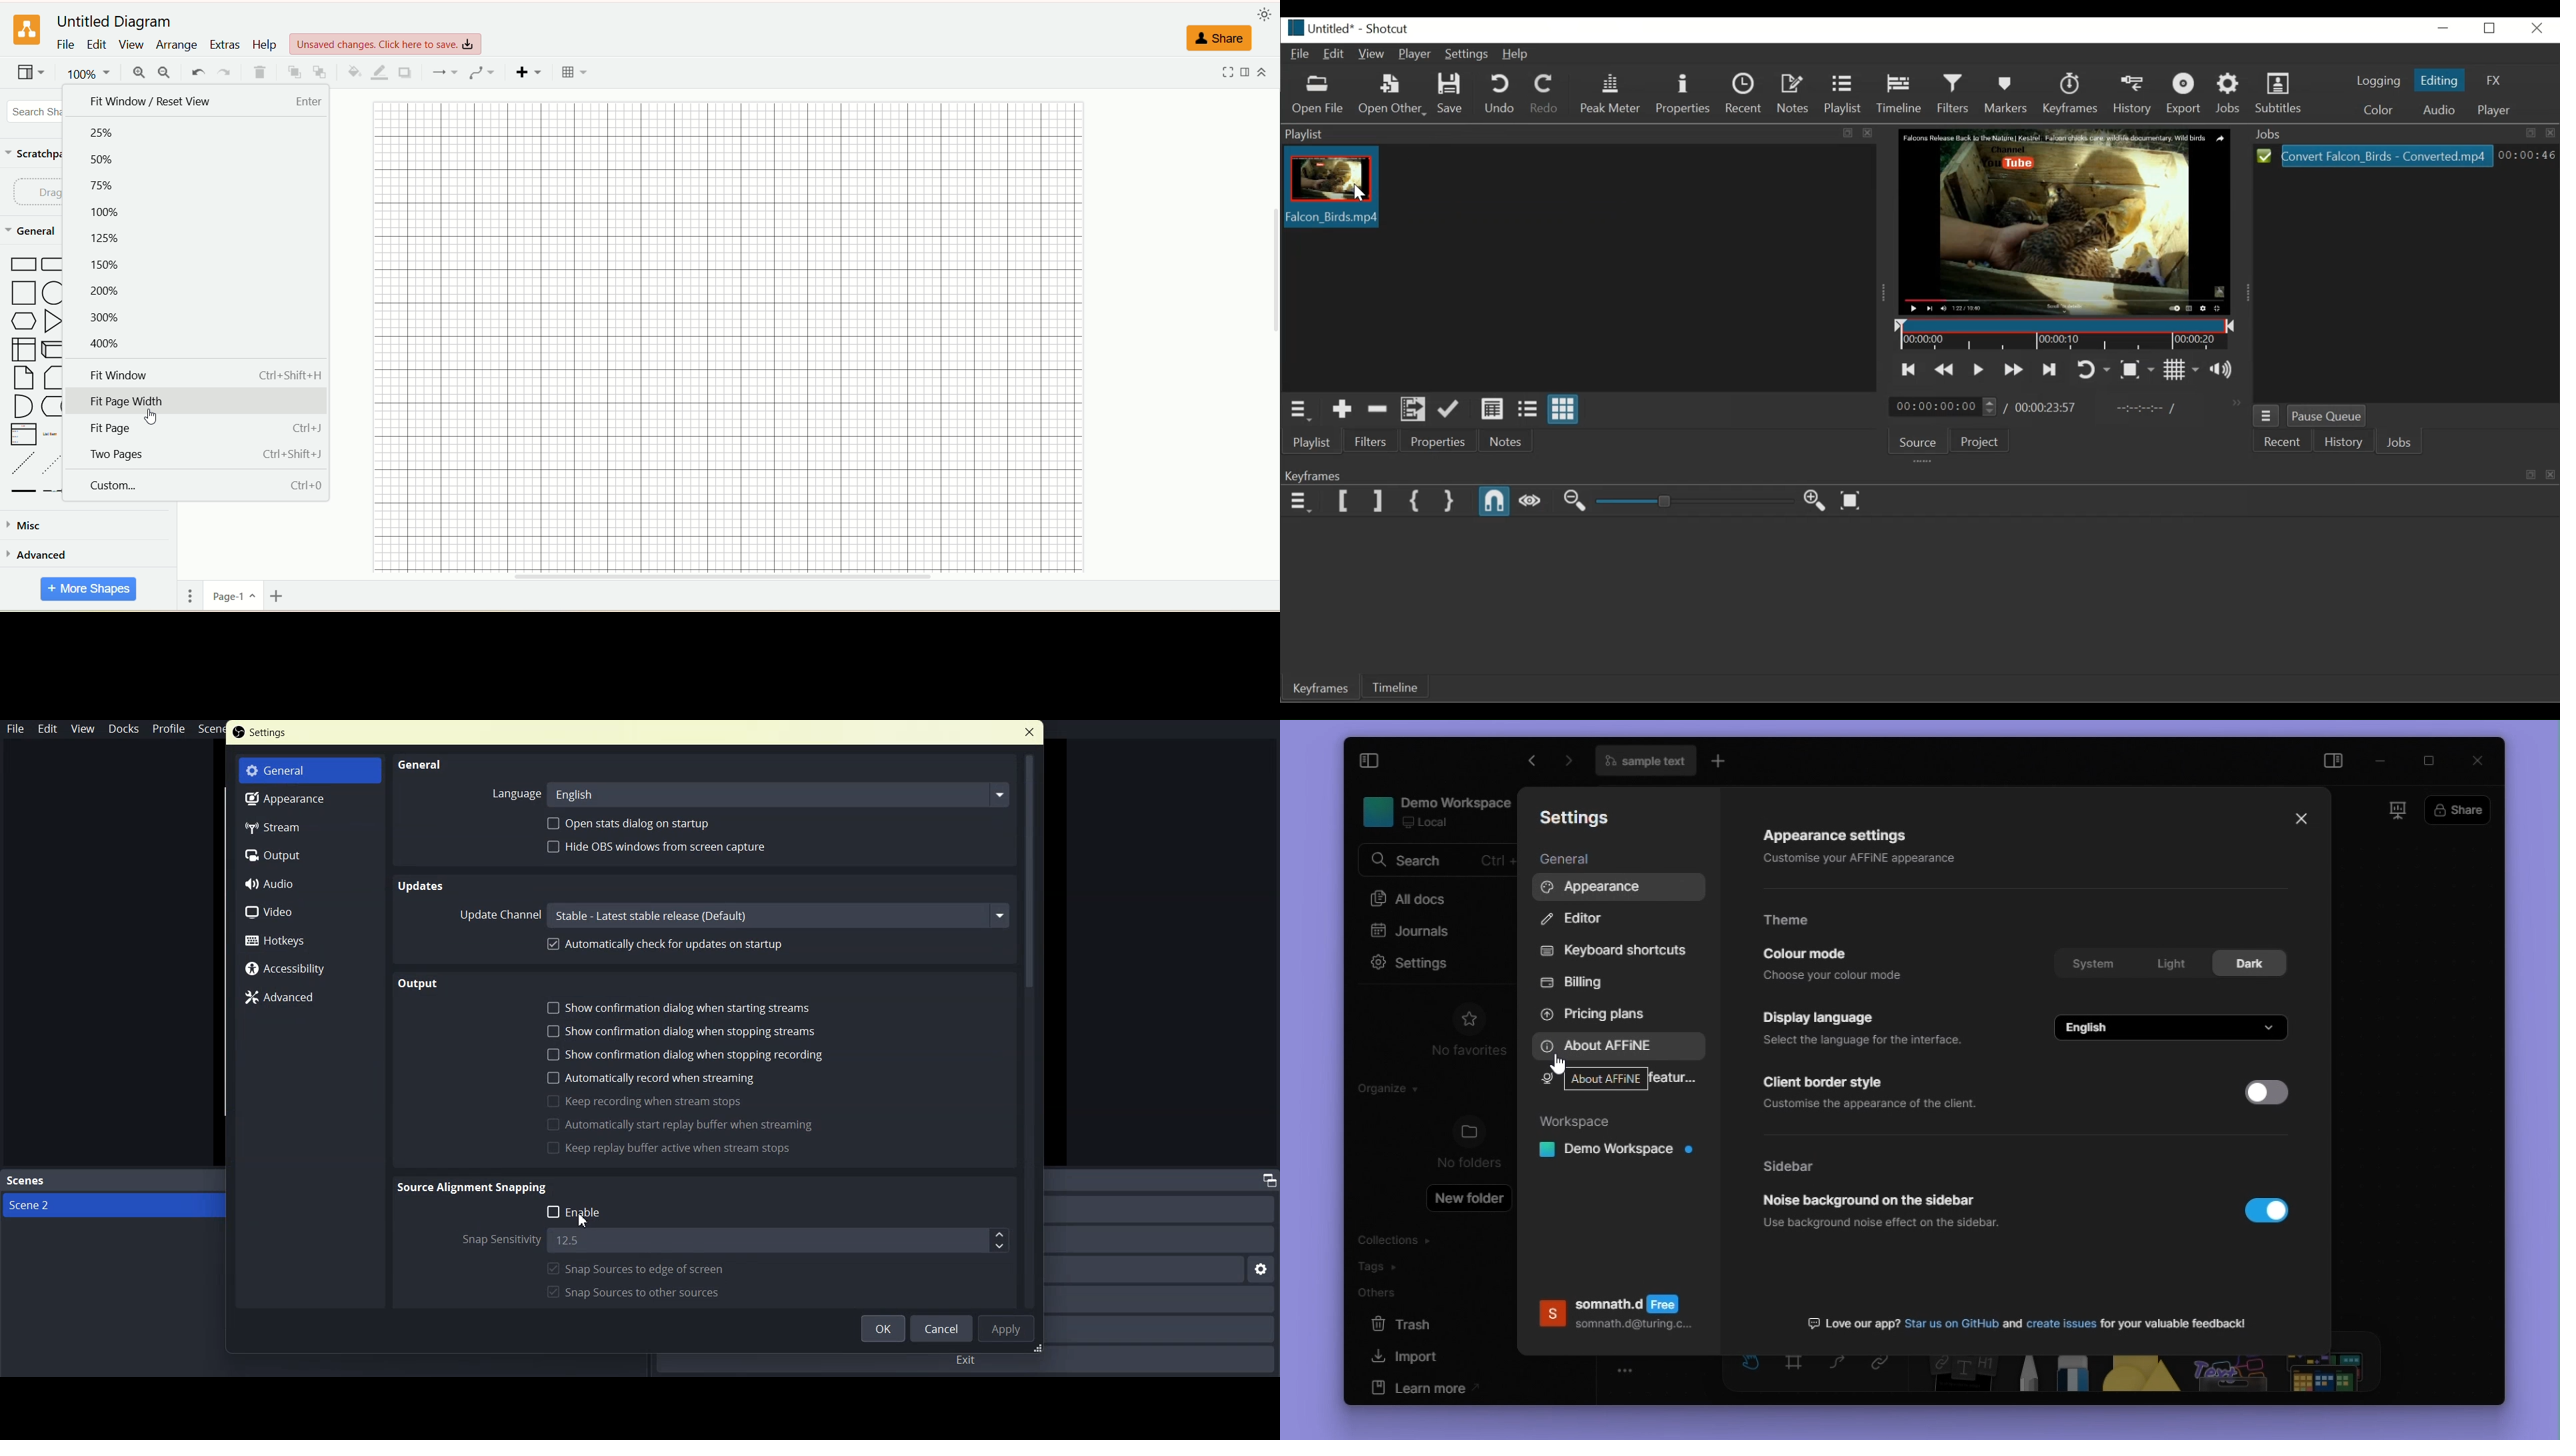 Image resolution: width=2576 pixels, height=1456 pixels. Describe the element at coordinates (665, 943) in the screenshot. I see `Automatically check for updates on startup` at that location.